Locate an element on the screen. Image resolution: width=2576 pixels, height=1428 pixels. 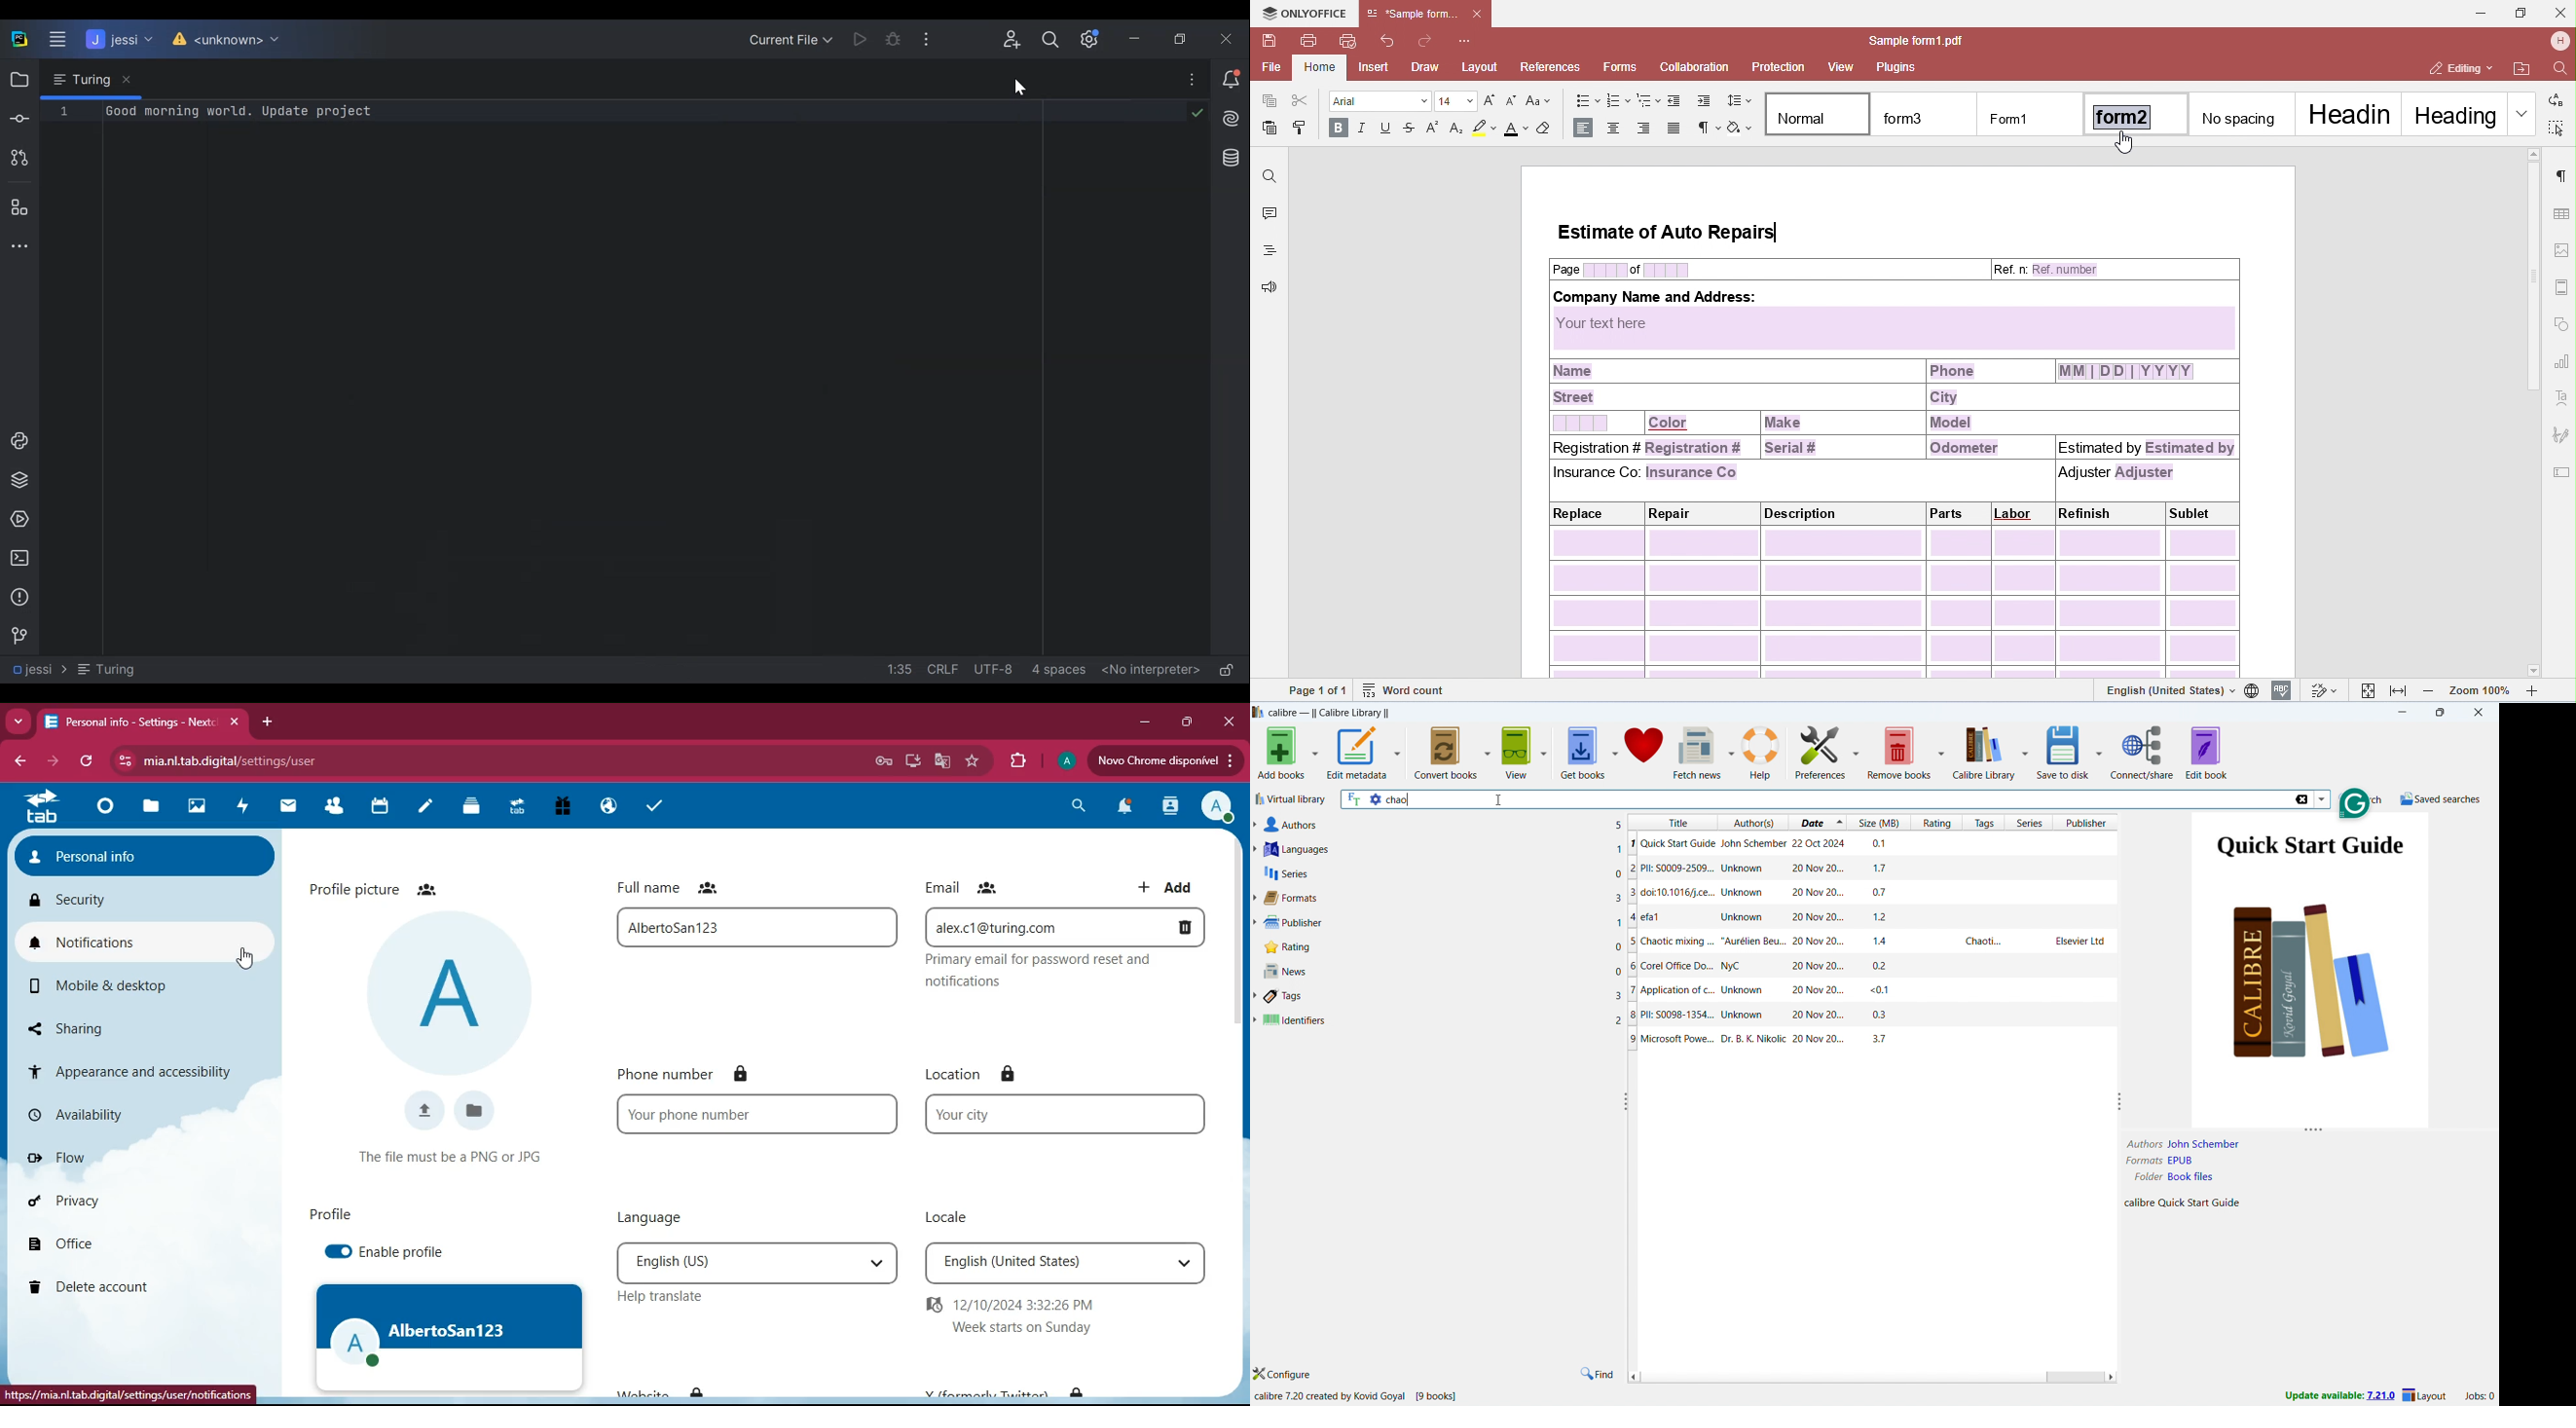
sort by series is located at coordinates (2031, 822).